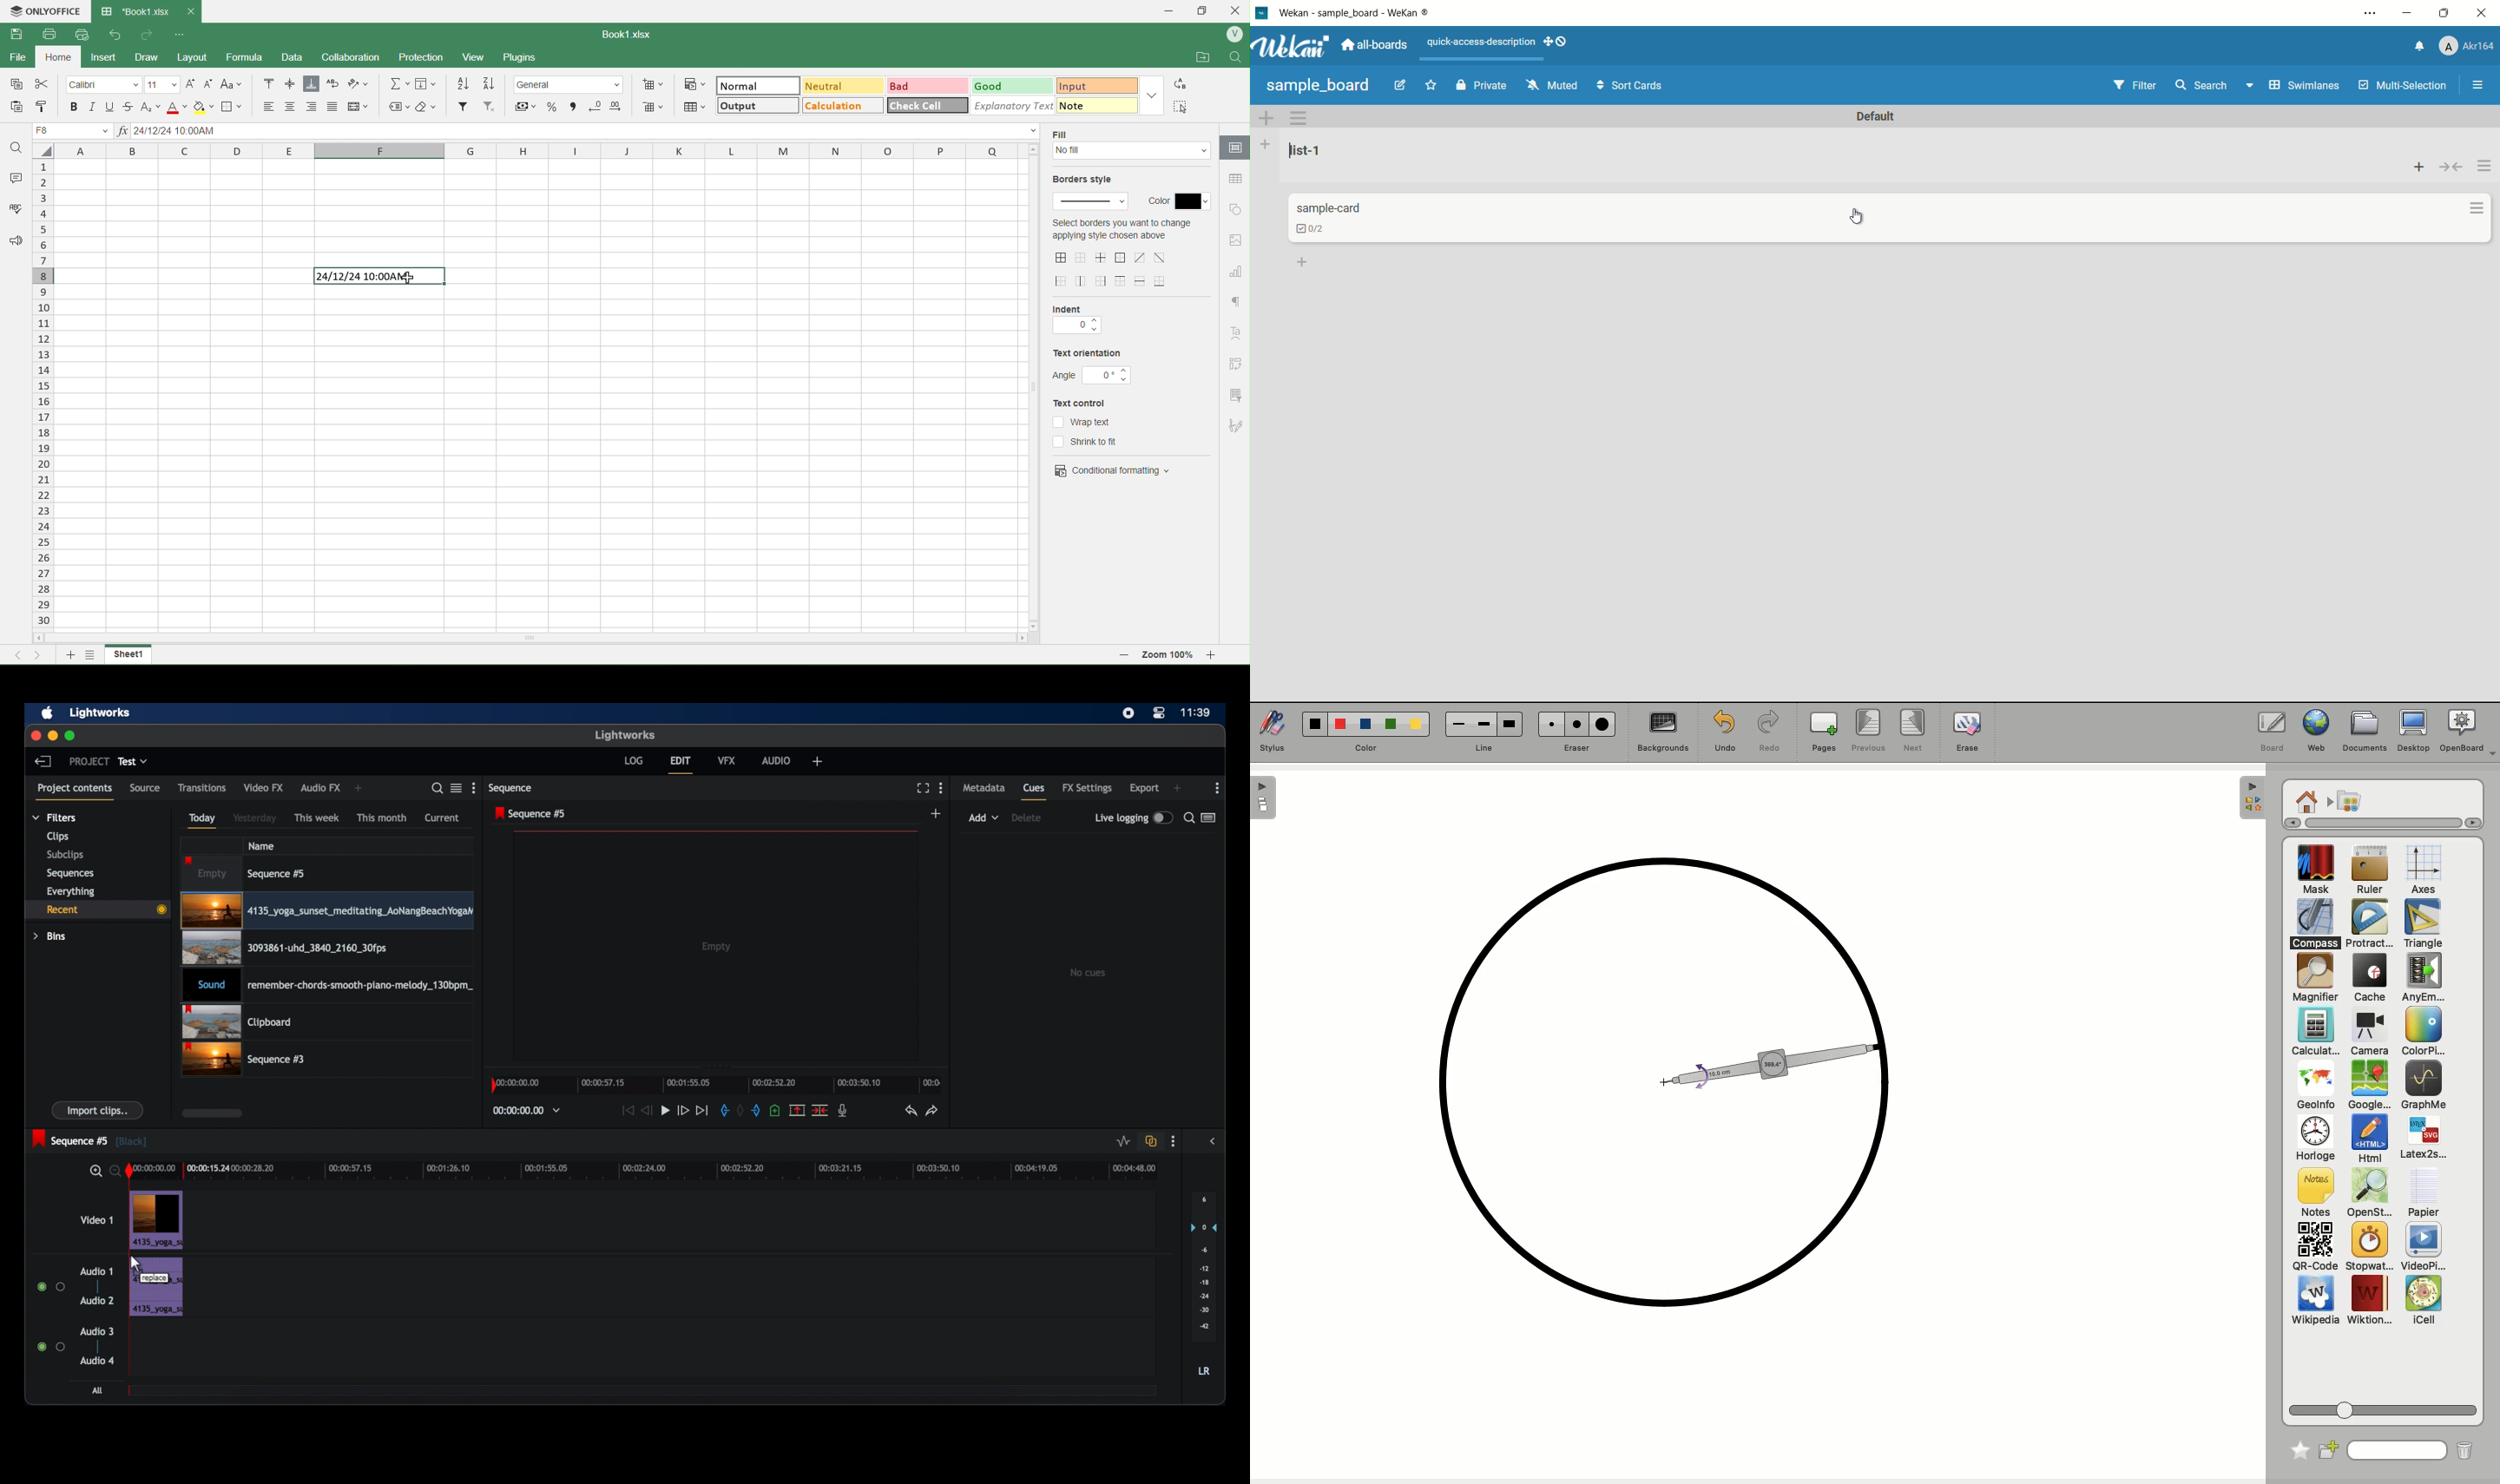 This screenshot has height=1484, width=2520. Describe the element at coordinates (923, 788) in the screenshot. I see `full screen` at that location.